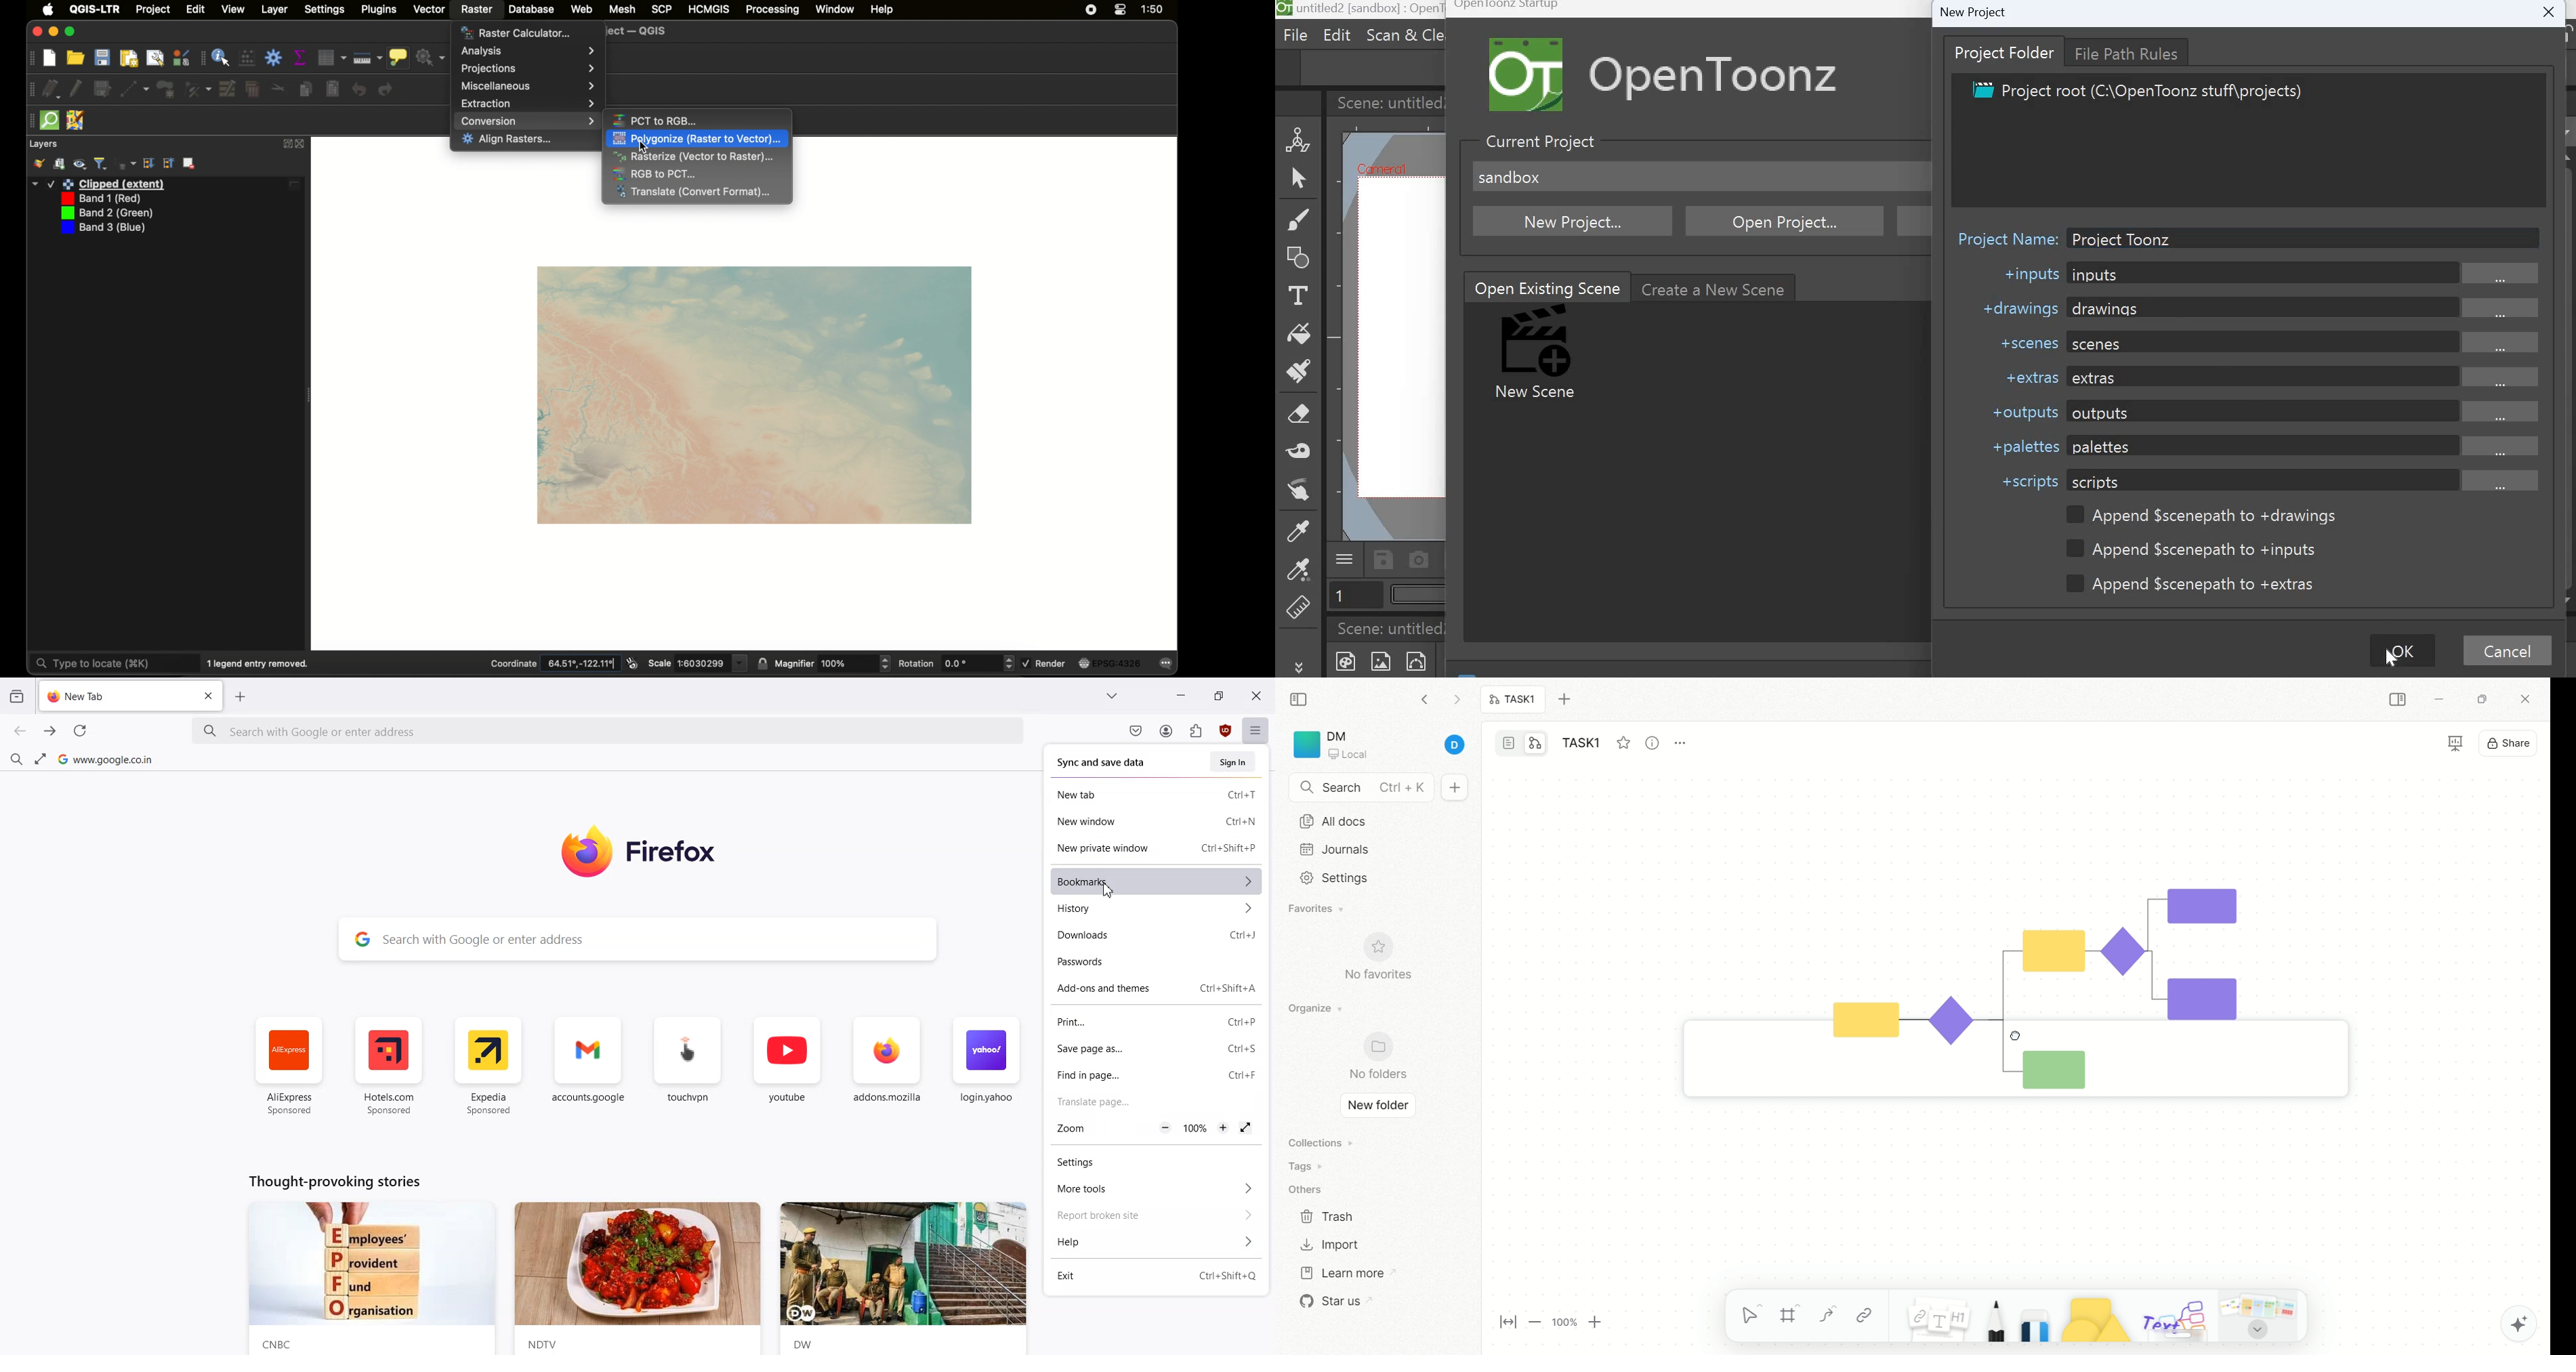 The height and width of the screenshot is (1372, 2576). What do you see at coordinates (136, 89) in the screenshot?
I see `digitize with segment` at bounding box center [136, 89].